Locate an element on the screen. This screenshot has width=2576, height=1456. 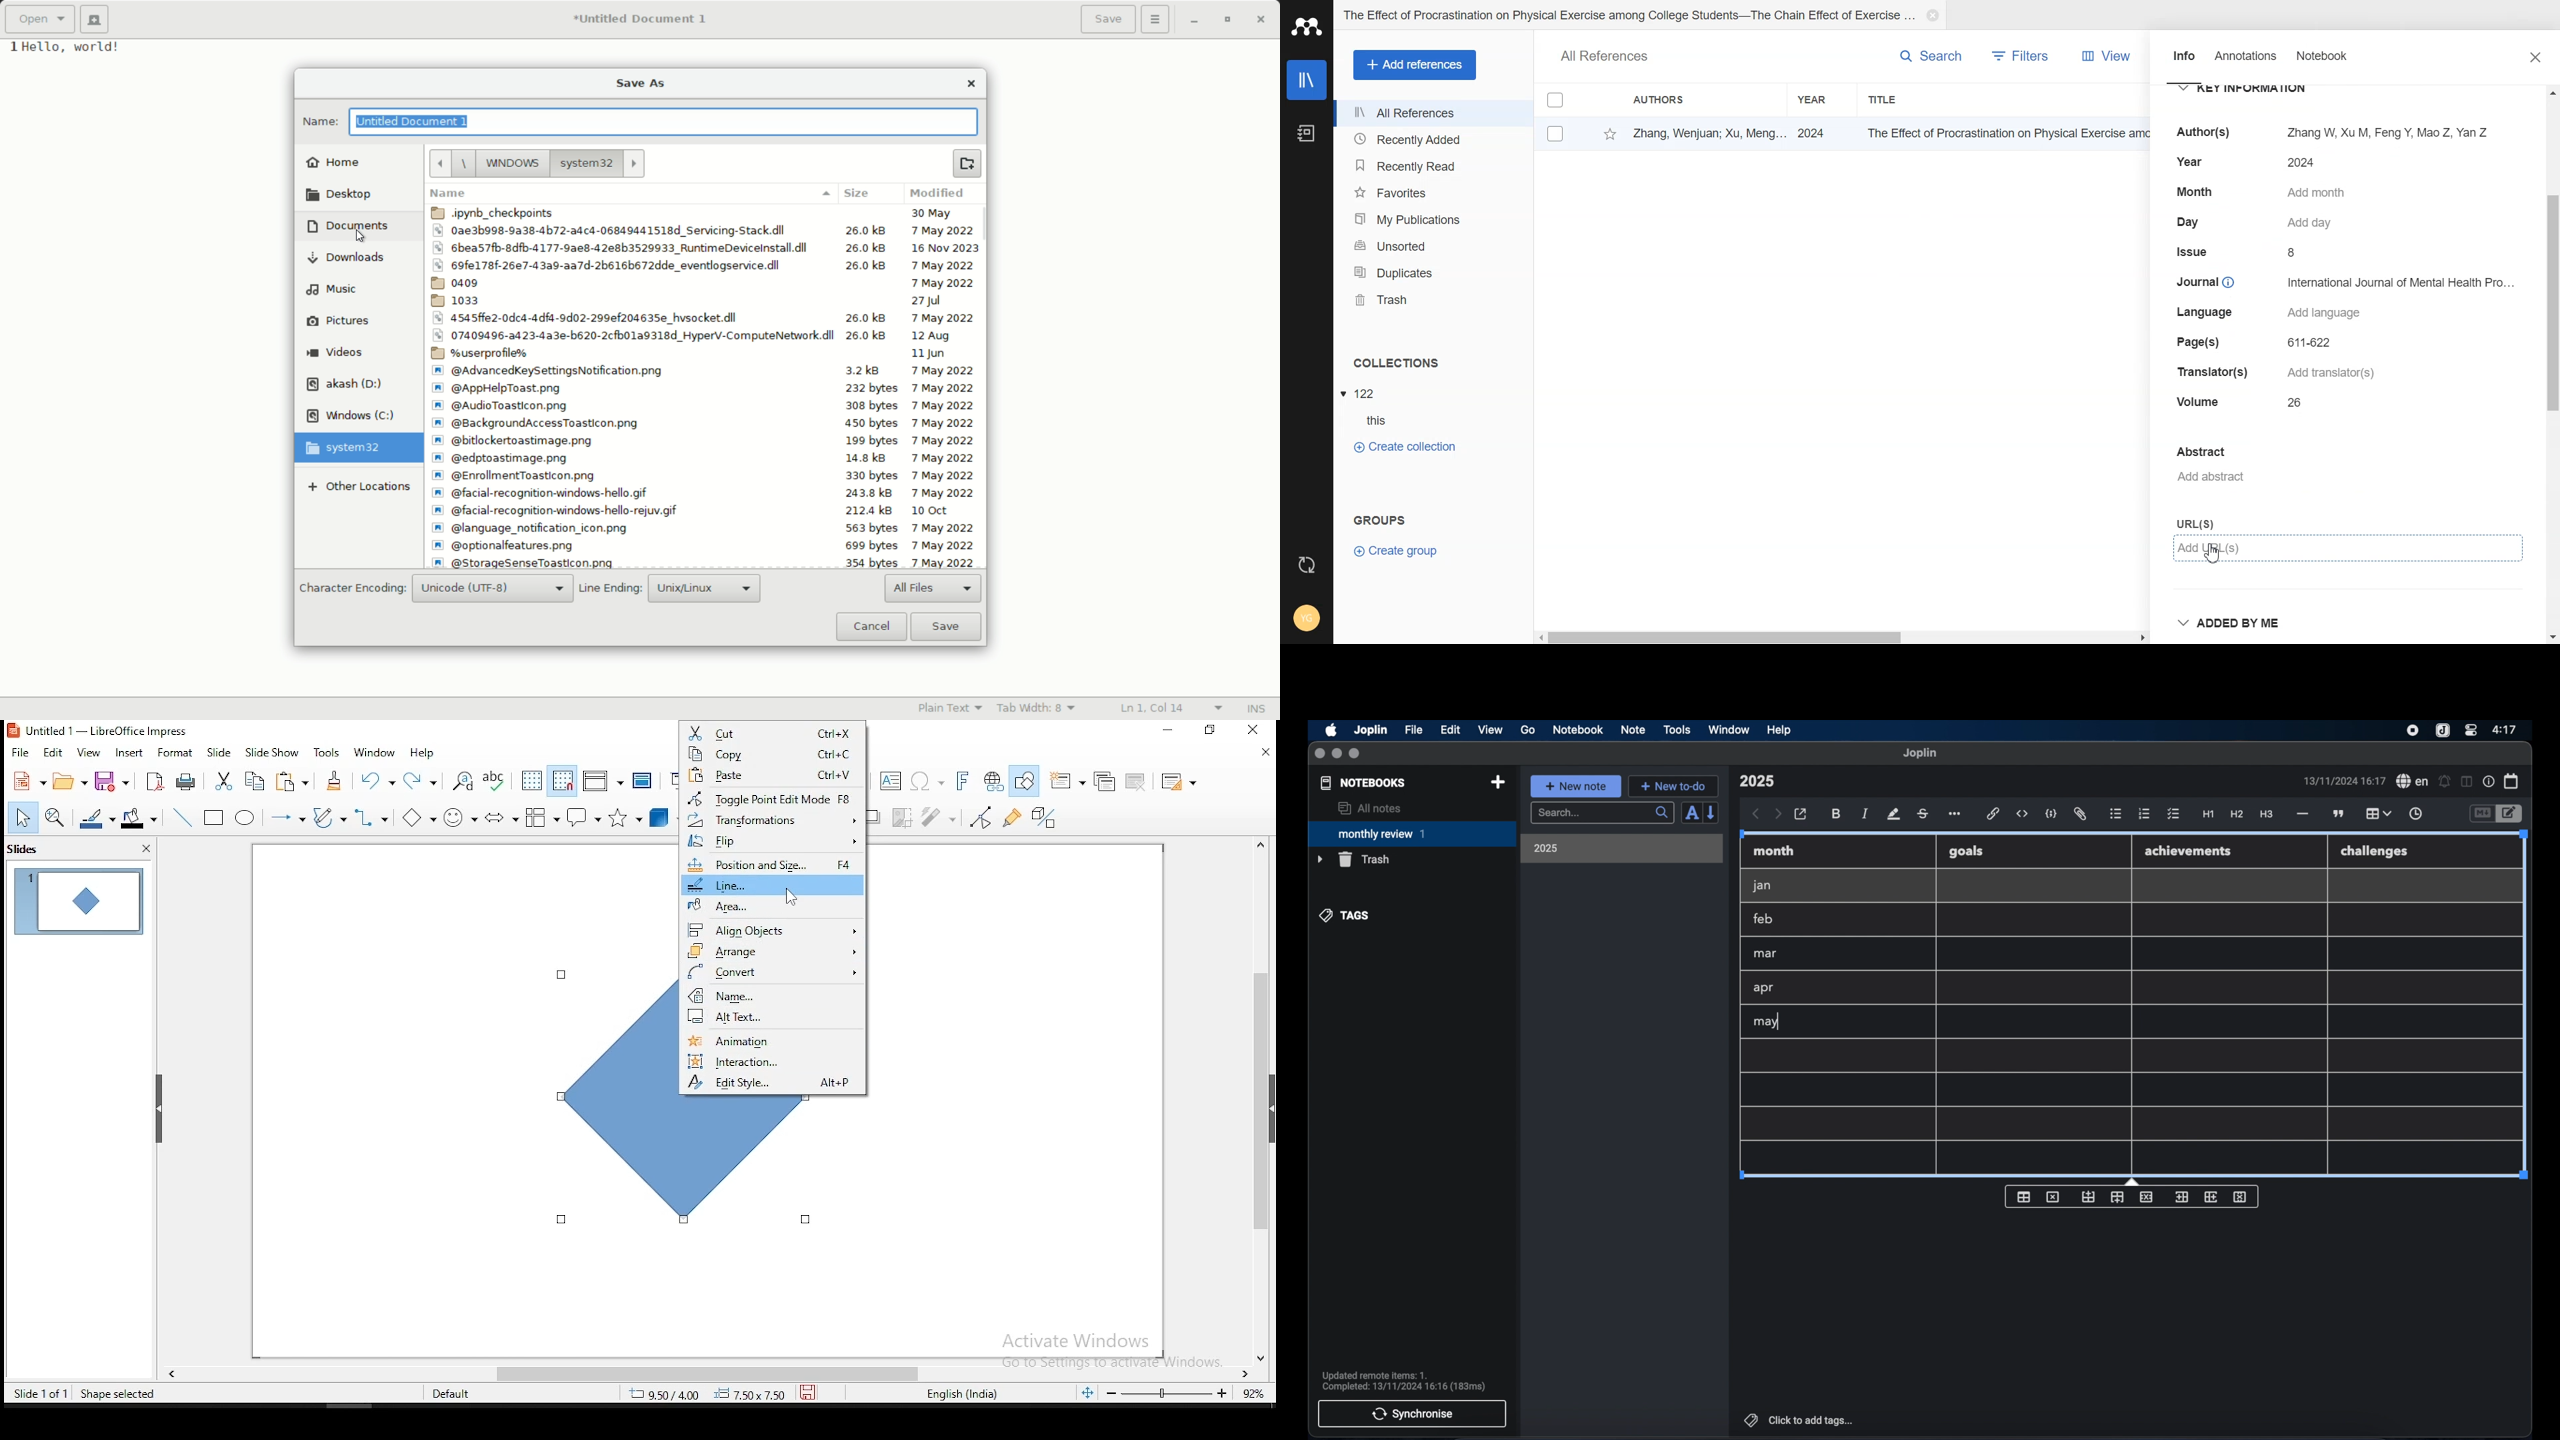
maximize or restore is located at coordinates (1231, 21).